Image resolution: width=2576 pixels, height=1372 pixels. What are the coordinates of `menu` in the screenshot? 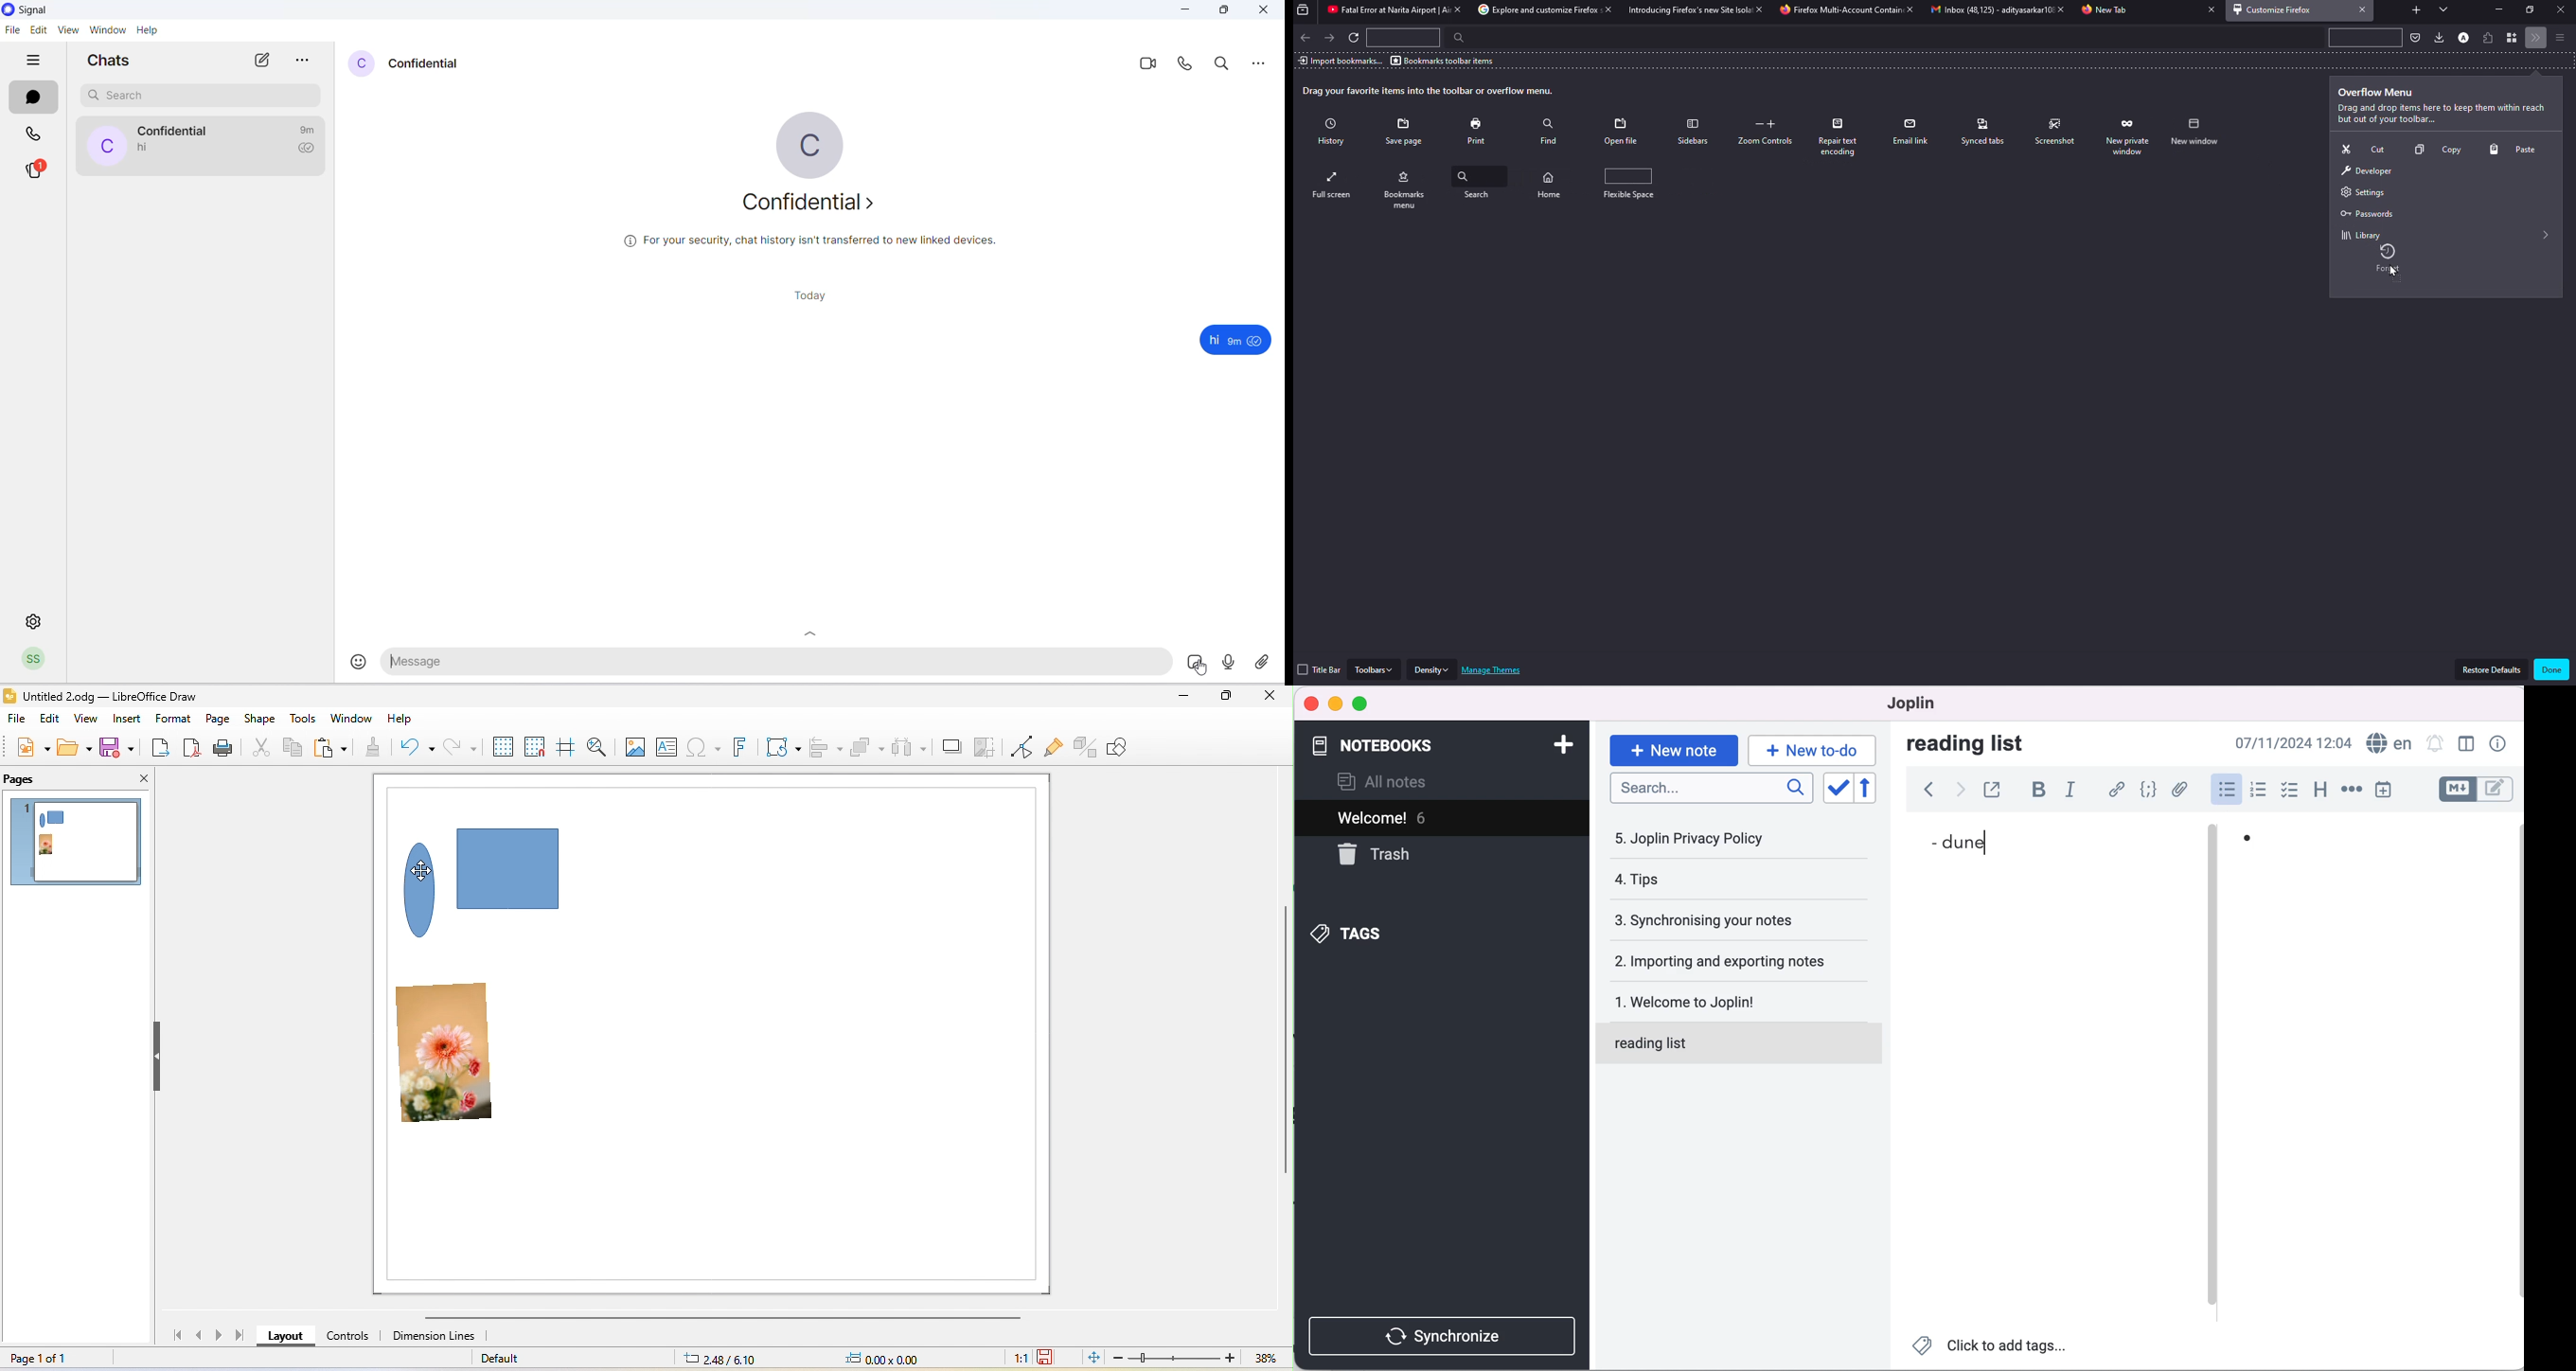 It's located at (2560, 37).